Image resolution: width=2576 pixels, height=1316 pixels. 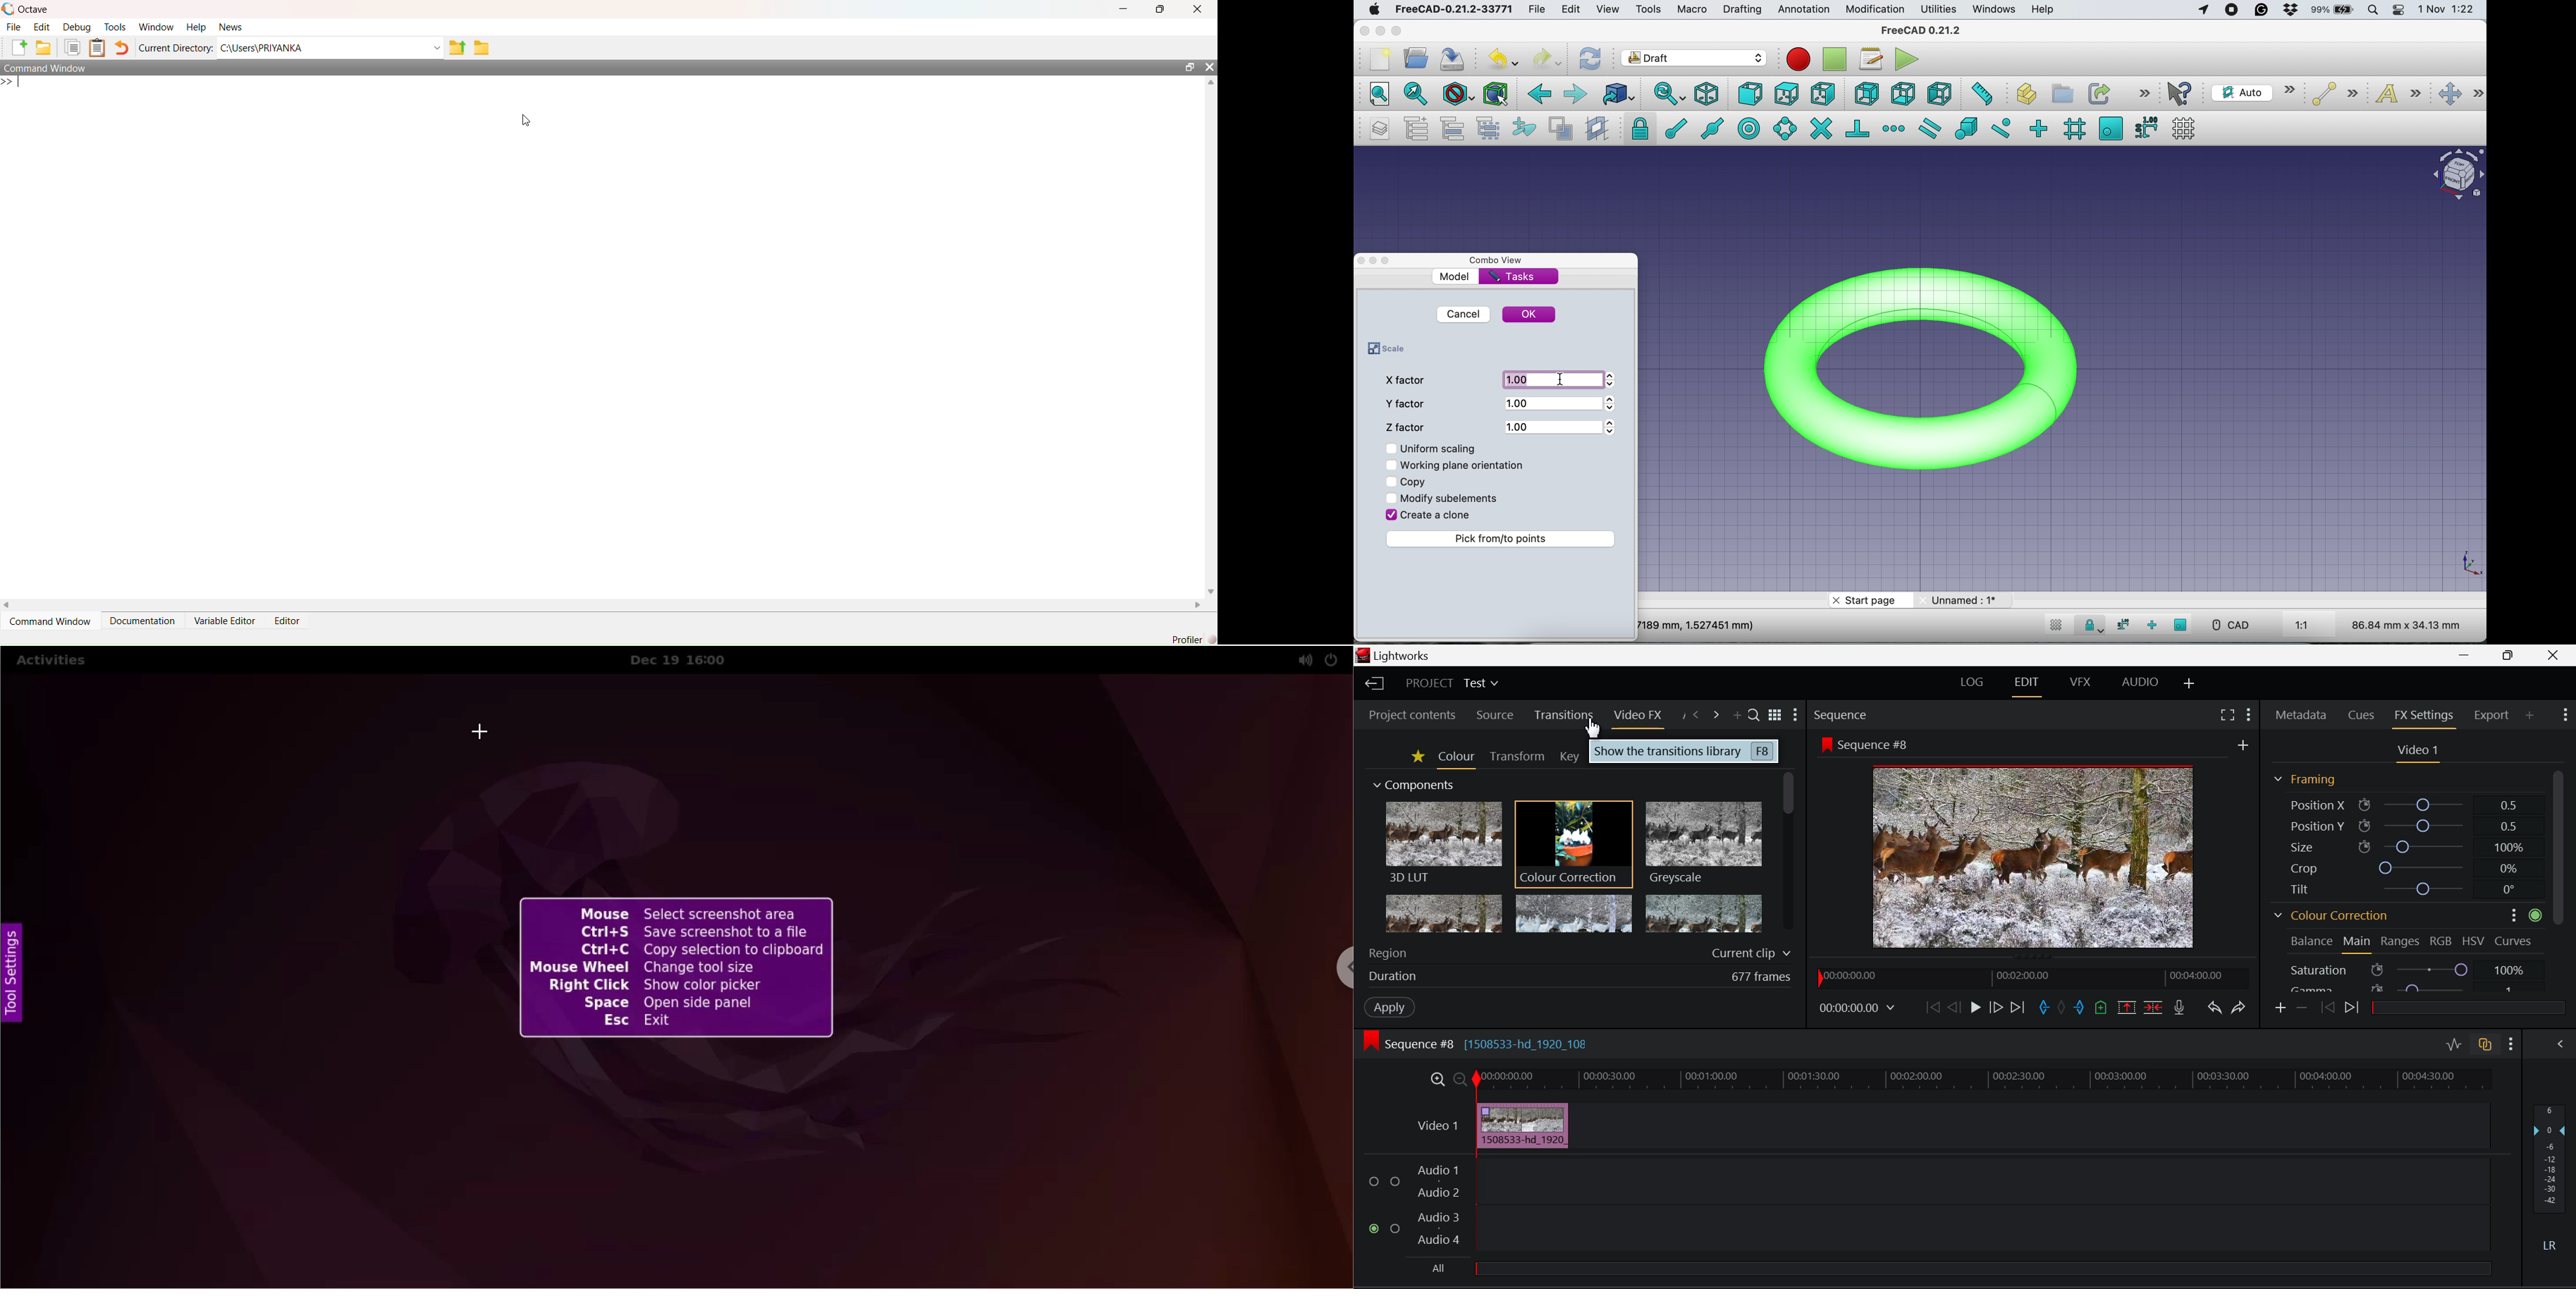 What do you see at coordinates (1576, 95) in the screenshot?
I see `forward` at bounding box center [1576, 95].